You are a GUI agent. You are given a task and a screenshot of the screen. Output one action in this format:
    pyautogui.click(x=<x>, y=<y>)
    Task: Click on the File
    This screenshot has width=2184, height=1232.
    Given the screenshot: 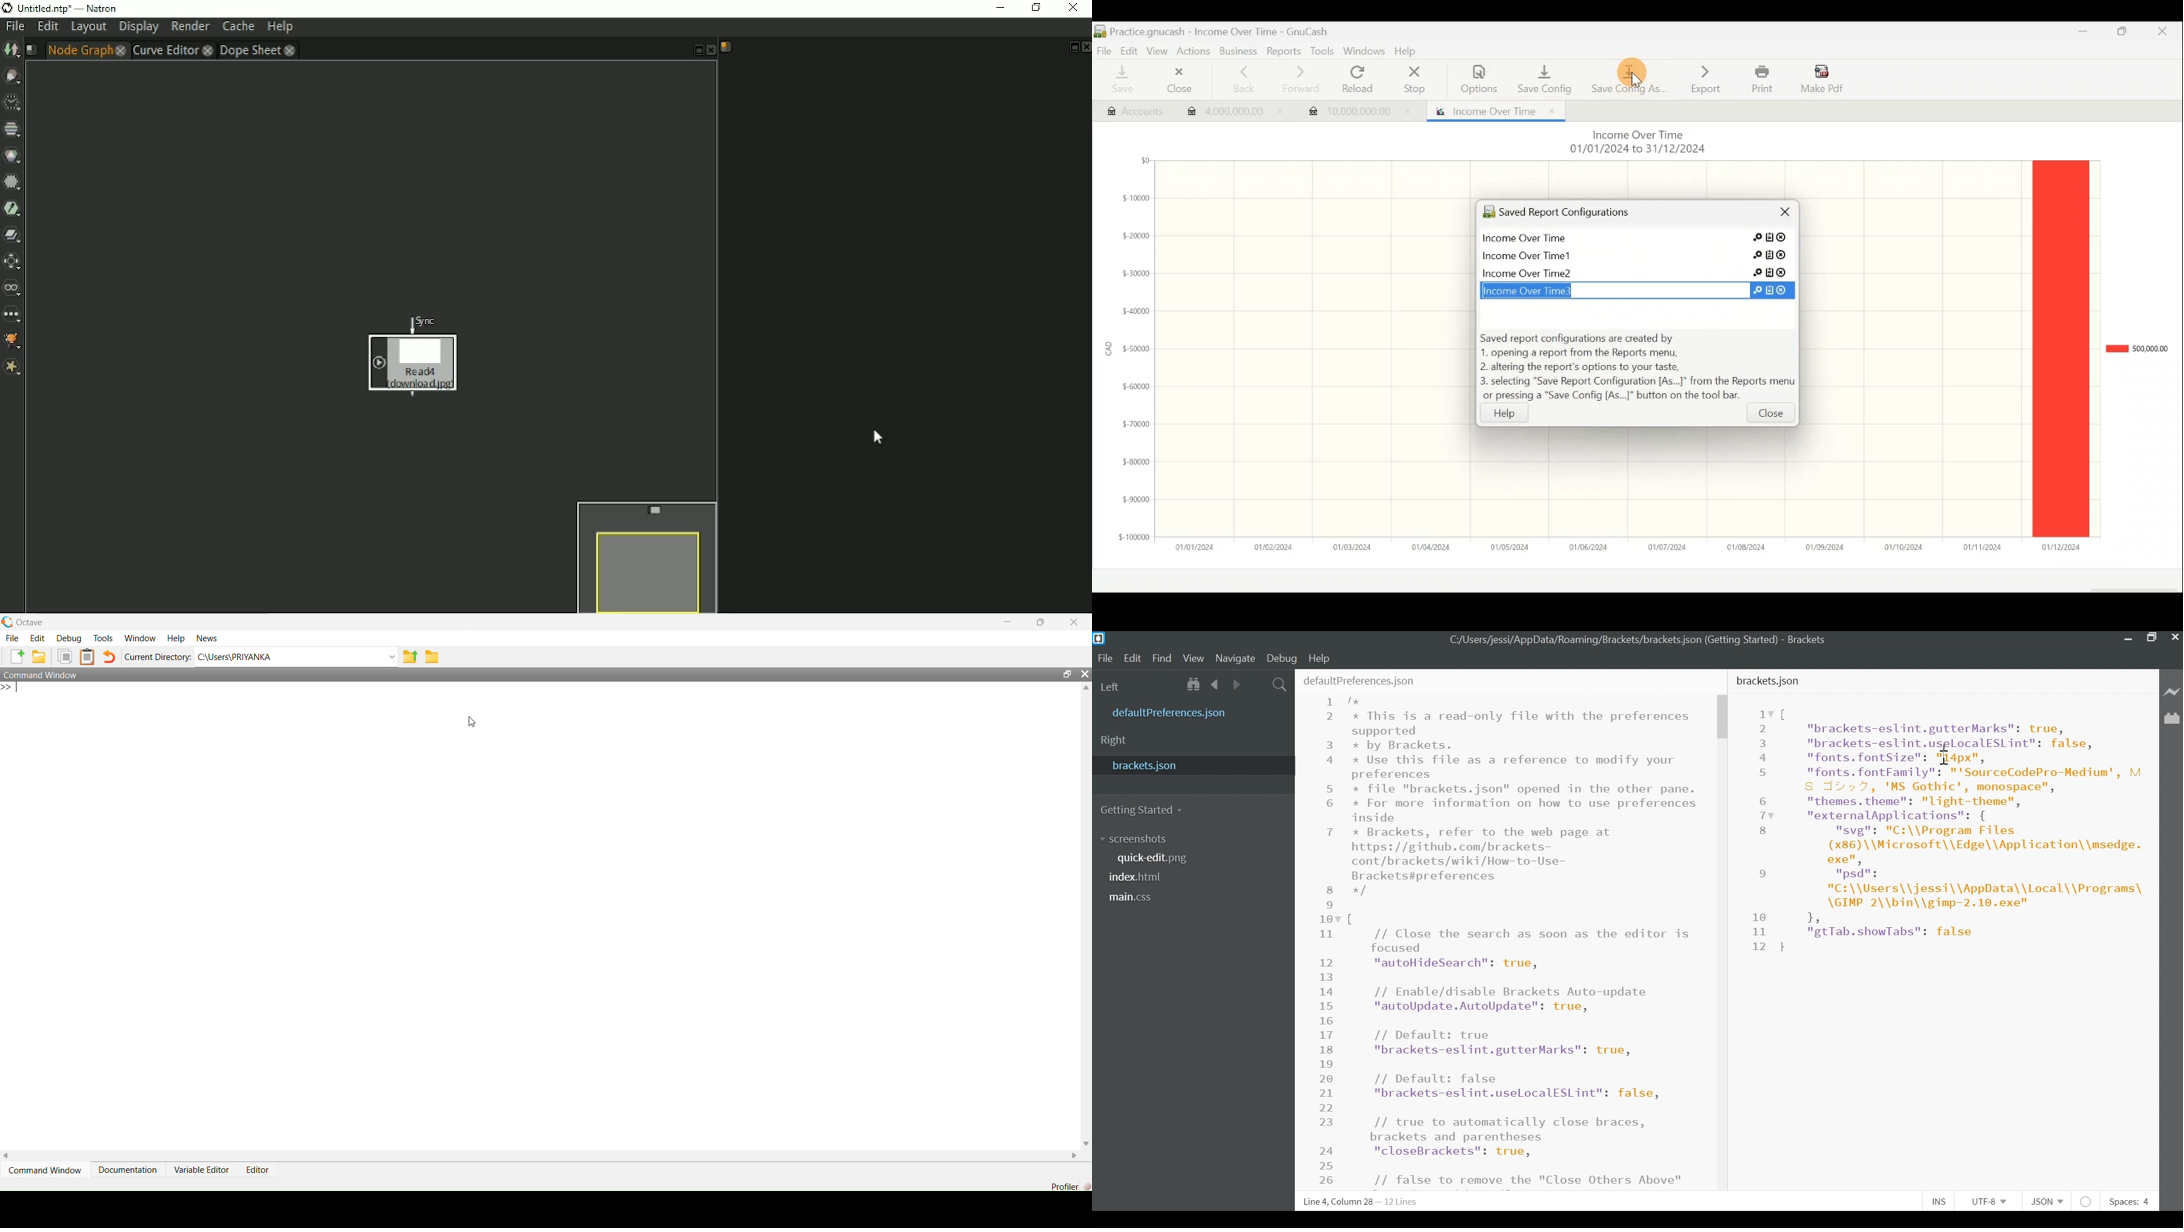 What is the action you would take?
    pyautogui.click(x=13, y=638)
    